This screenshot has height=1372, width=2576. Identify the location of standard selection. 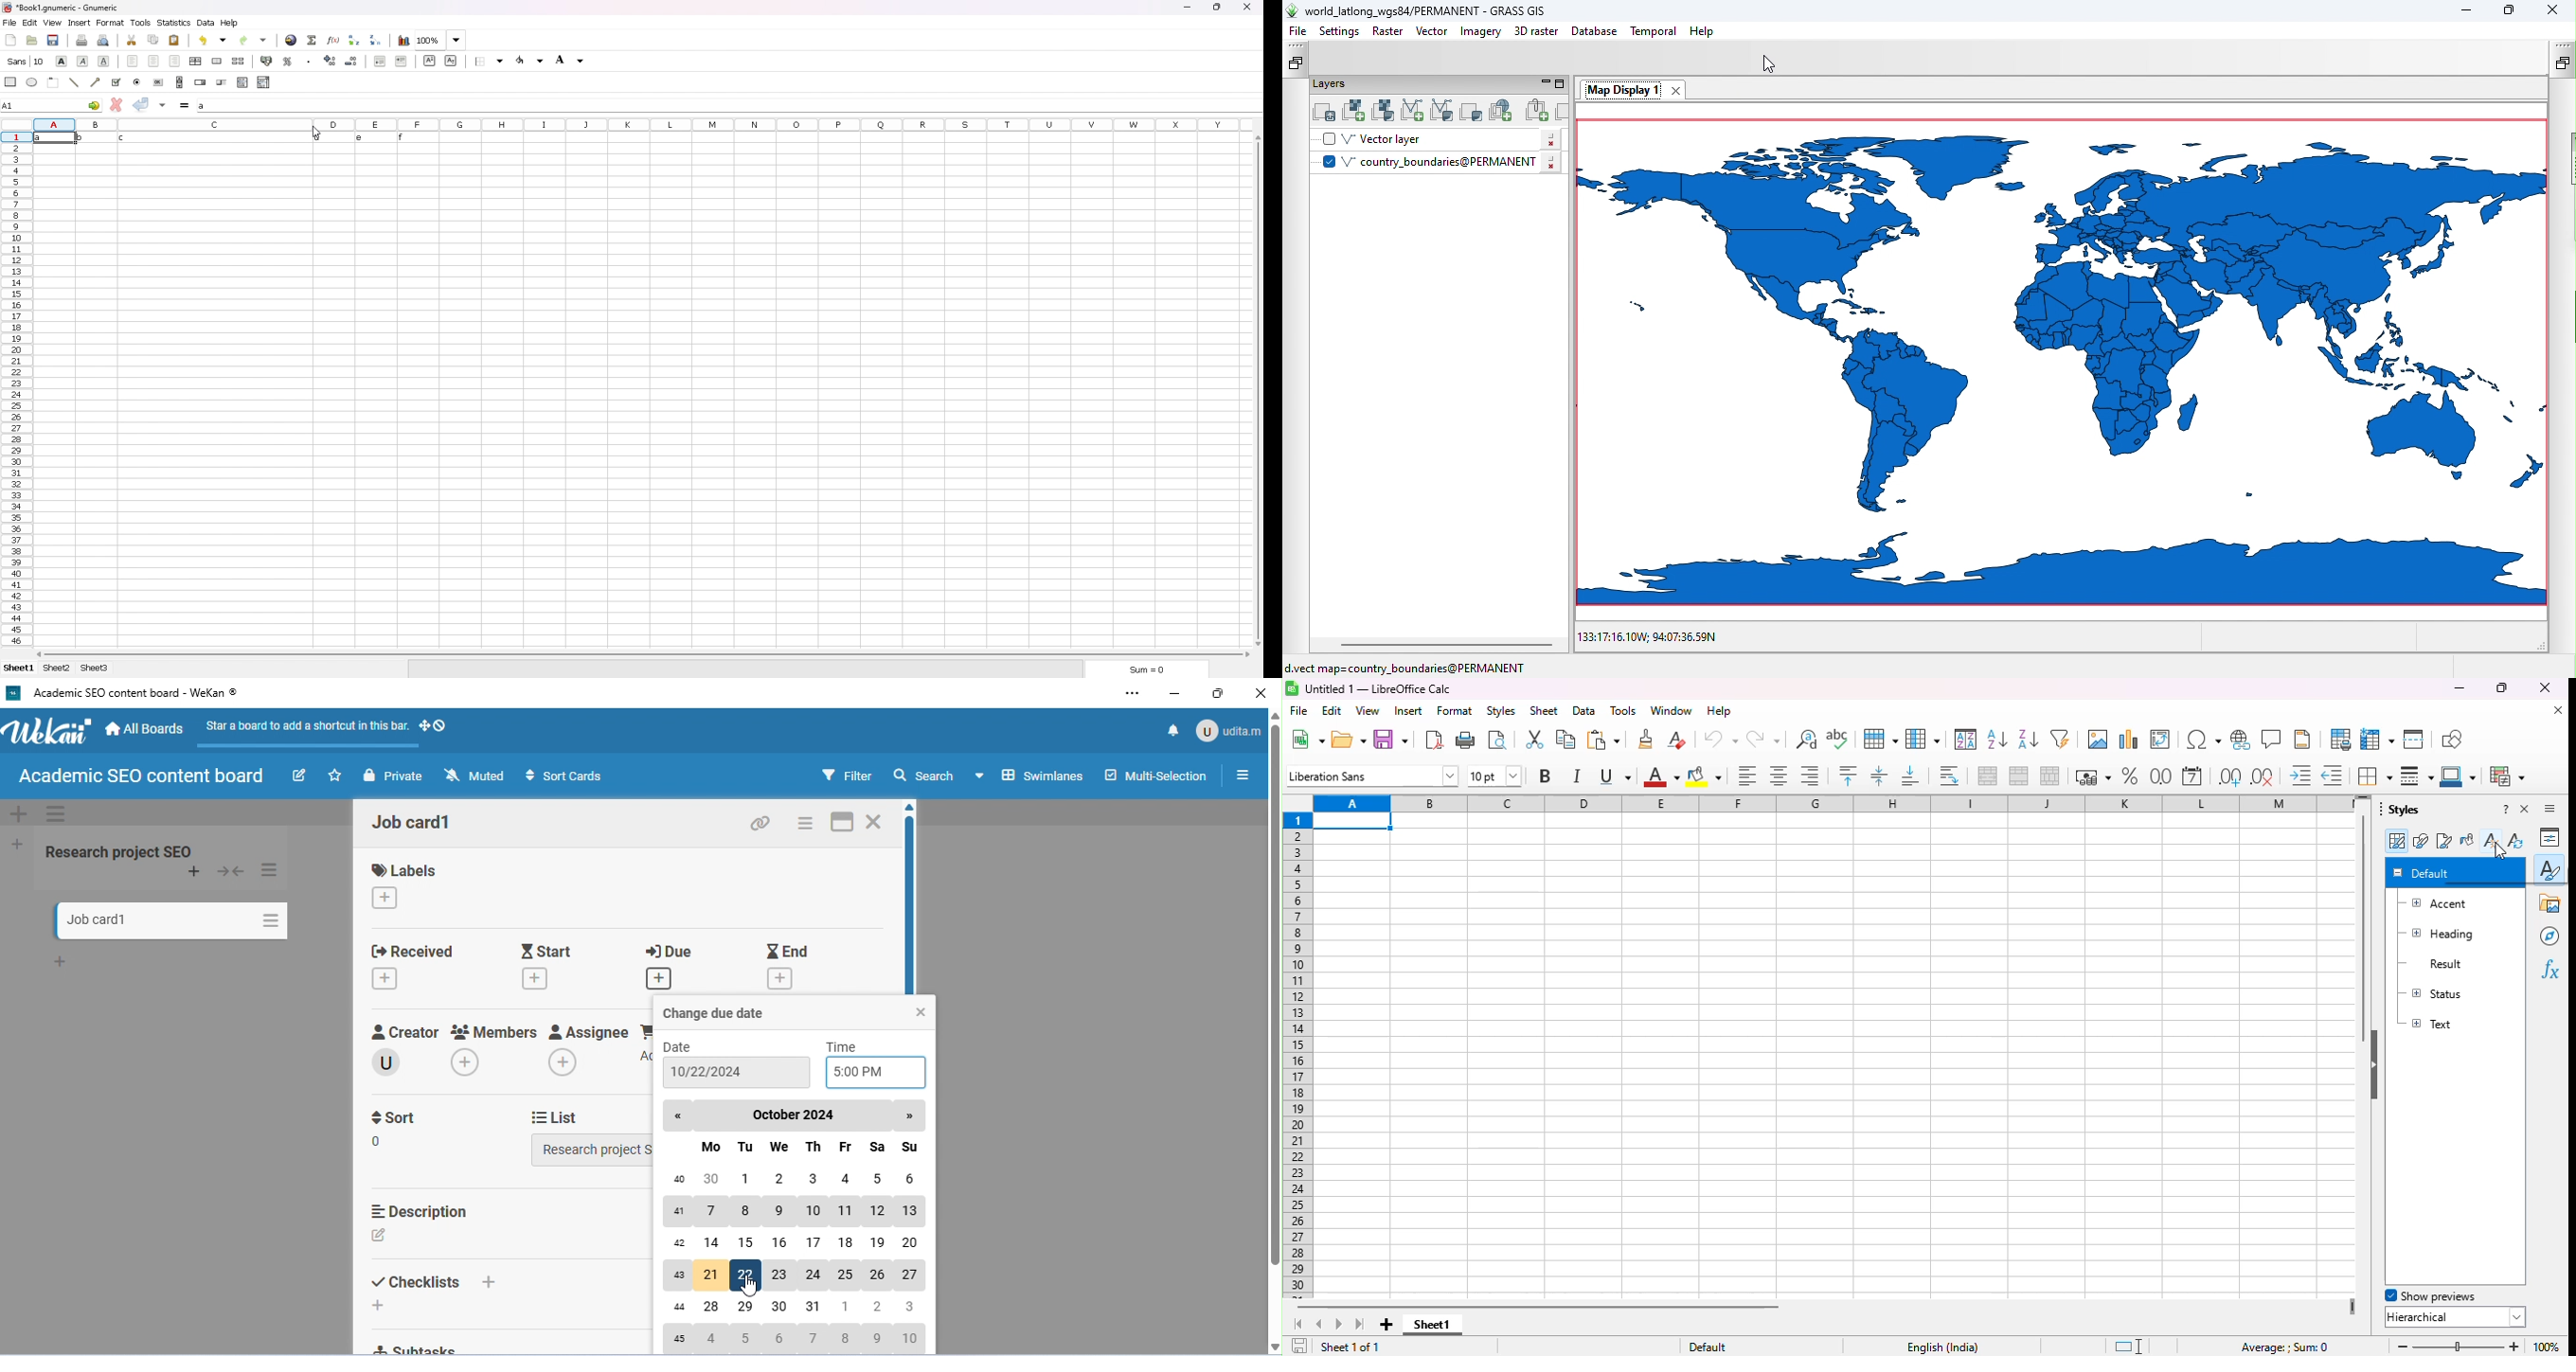
(2128, 1347).